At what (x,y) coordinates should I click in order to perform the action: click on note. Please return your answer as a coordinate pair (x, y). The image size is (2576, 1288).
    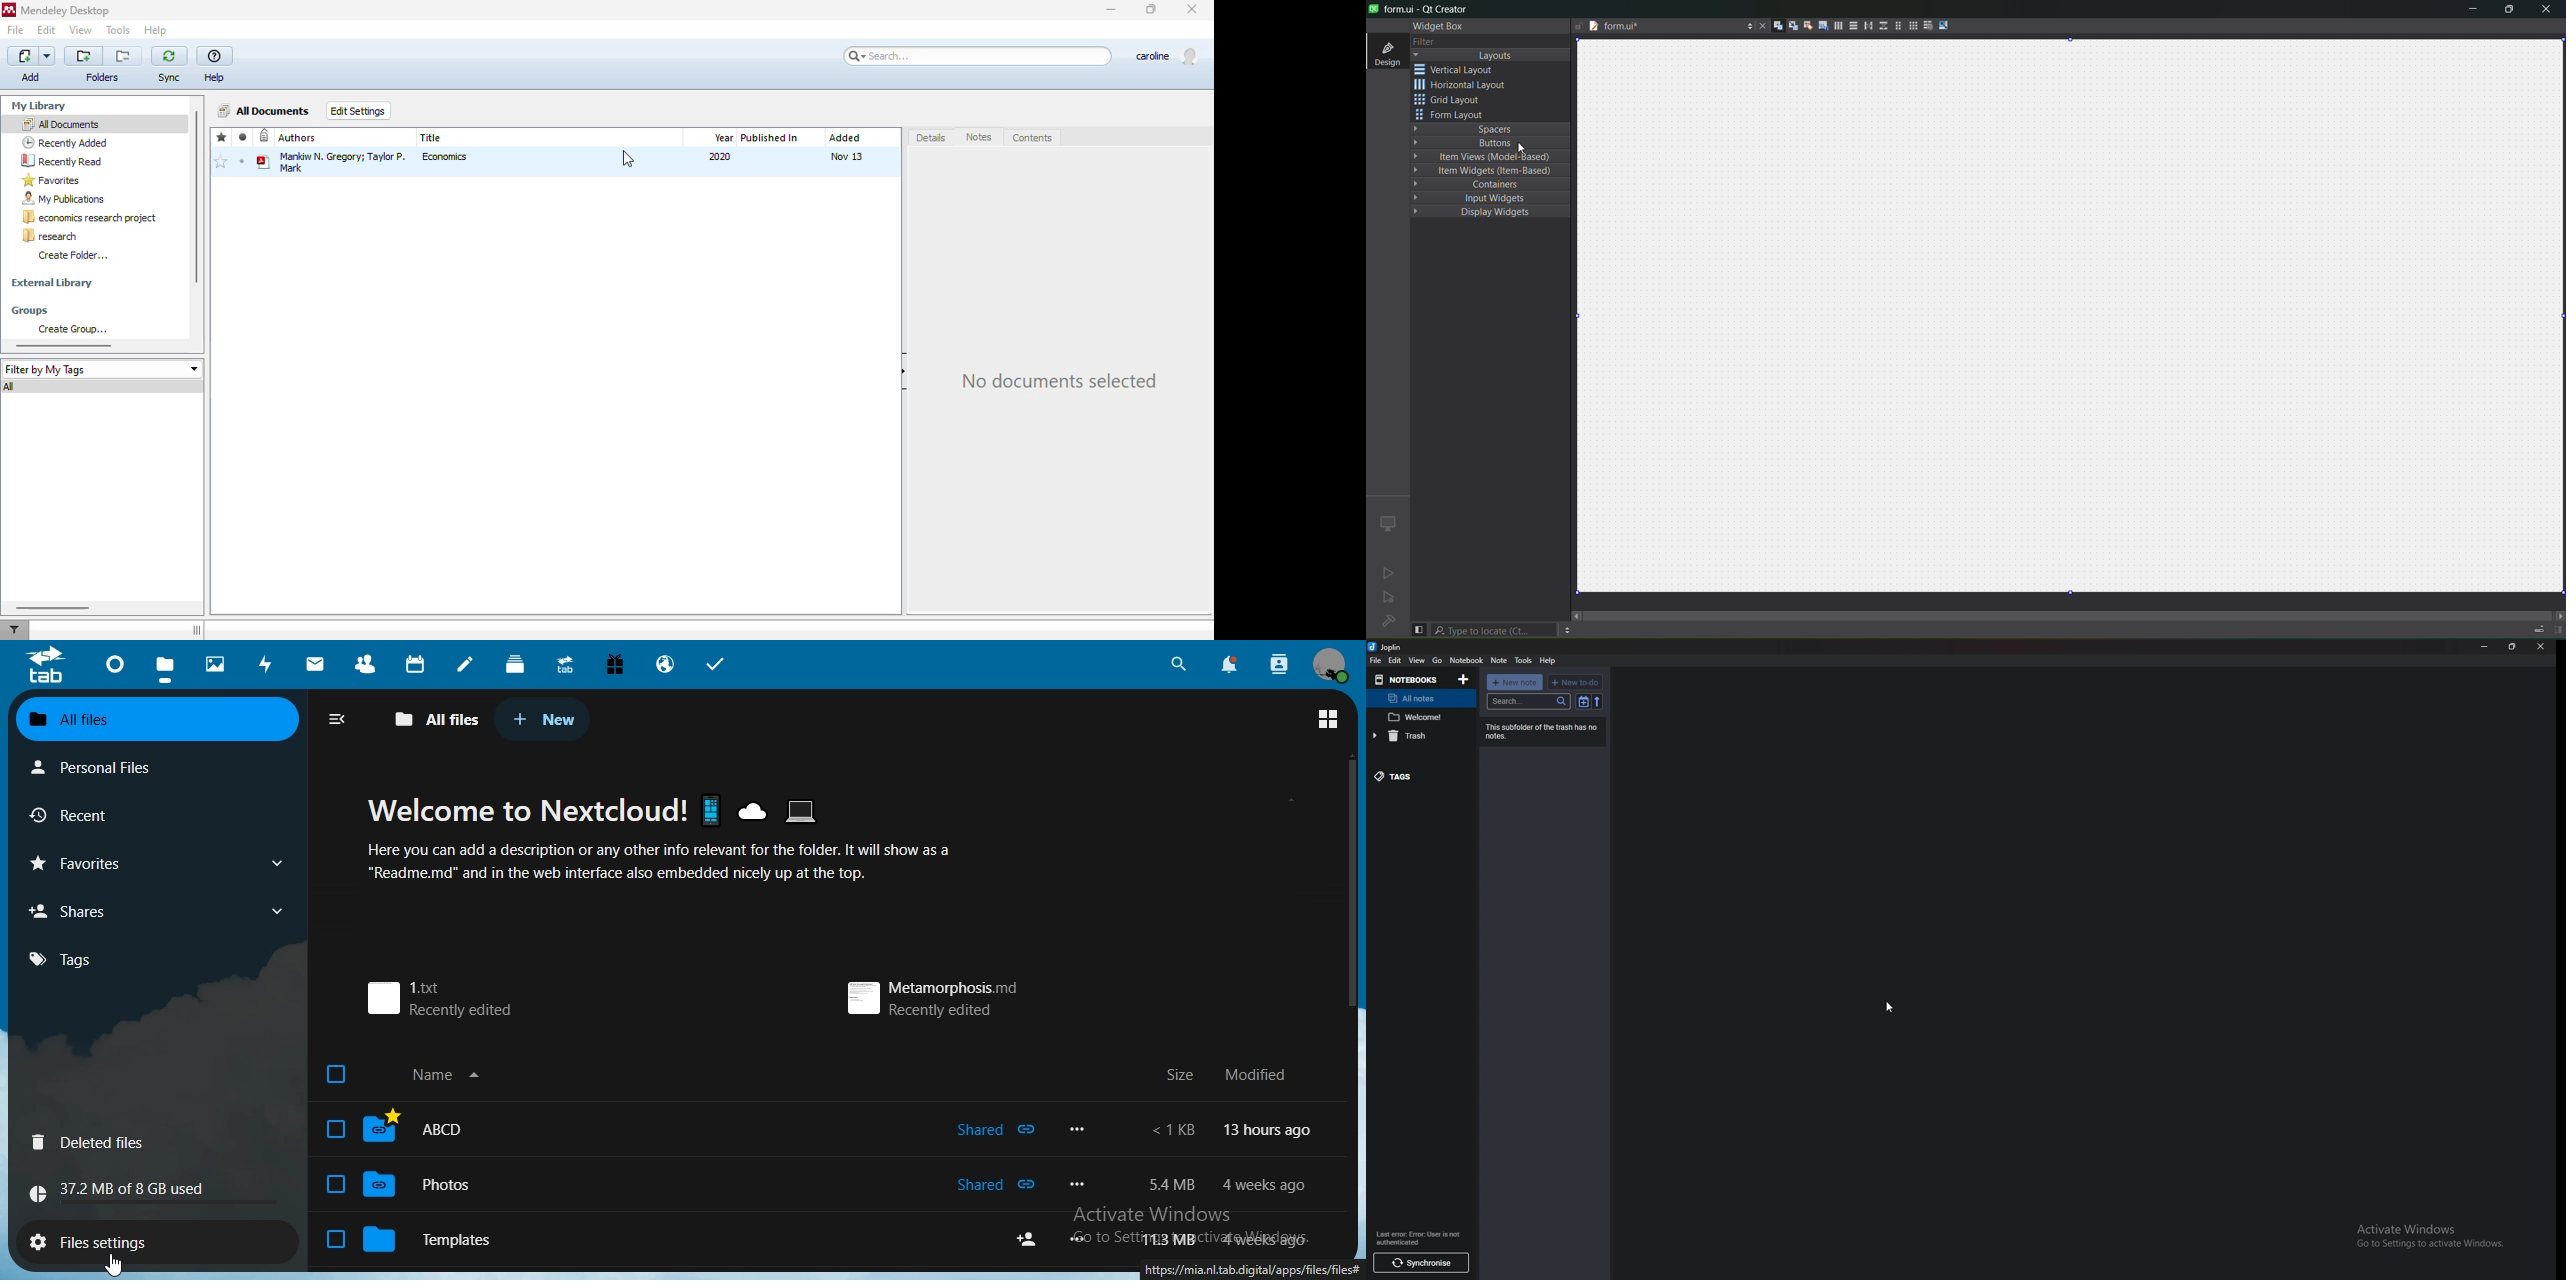
    Looking at the image, I should click on (1498, 660).